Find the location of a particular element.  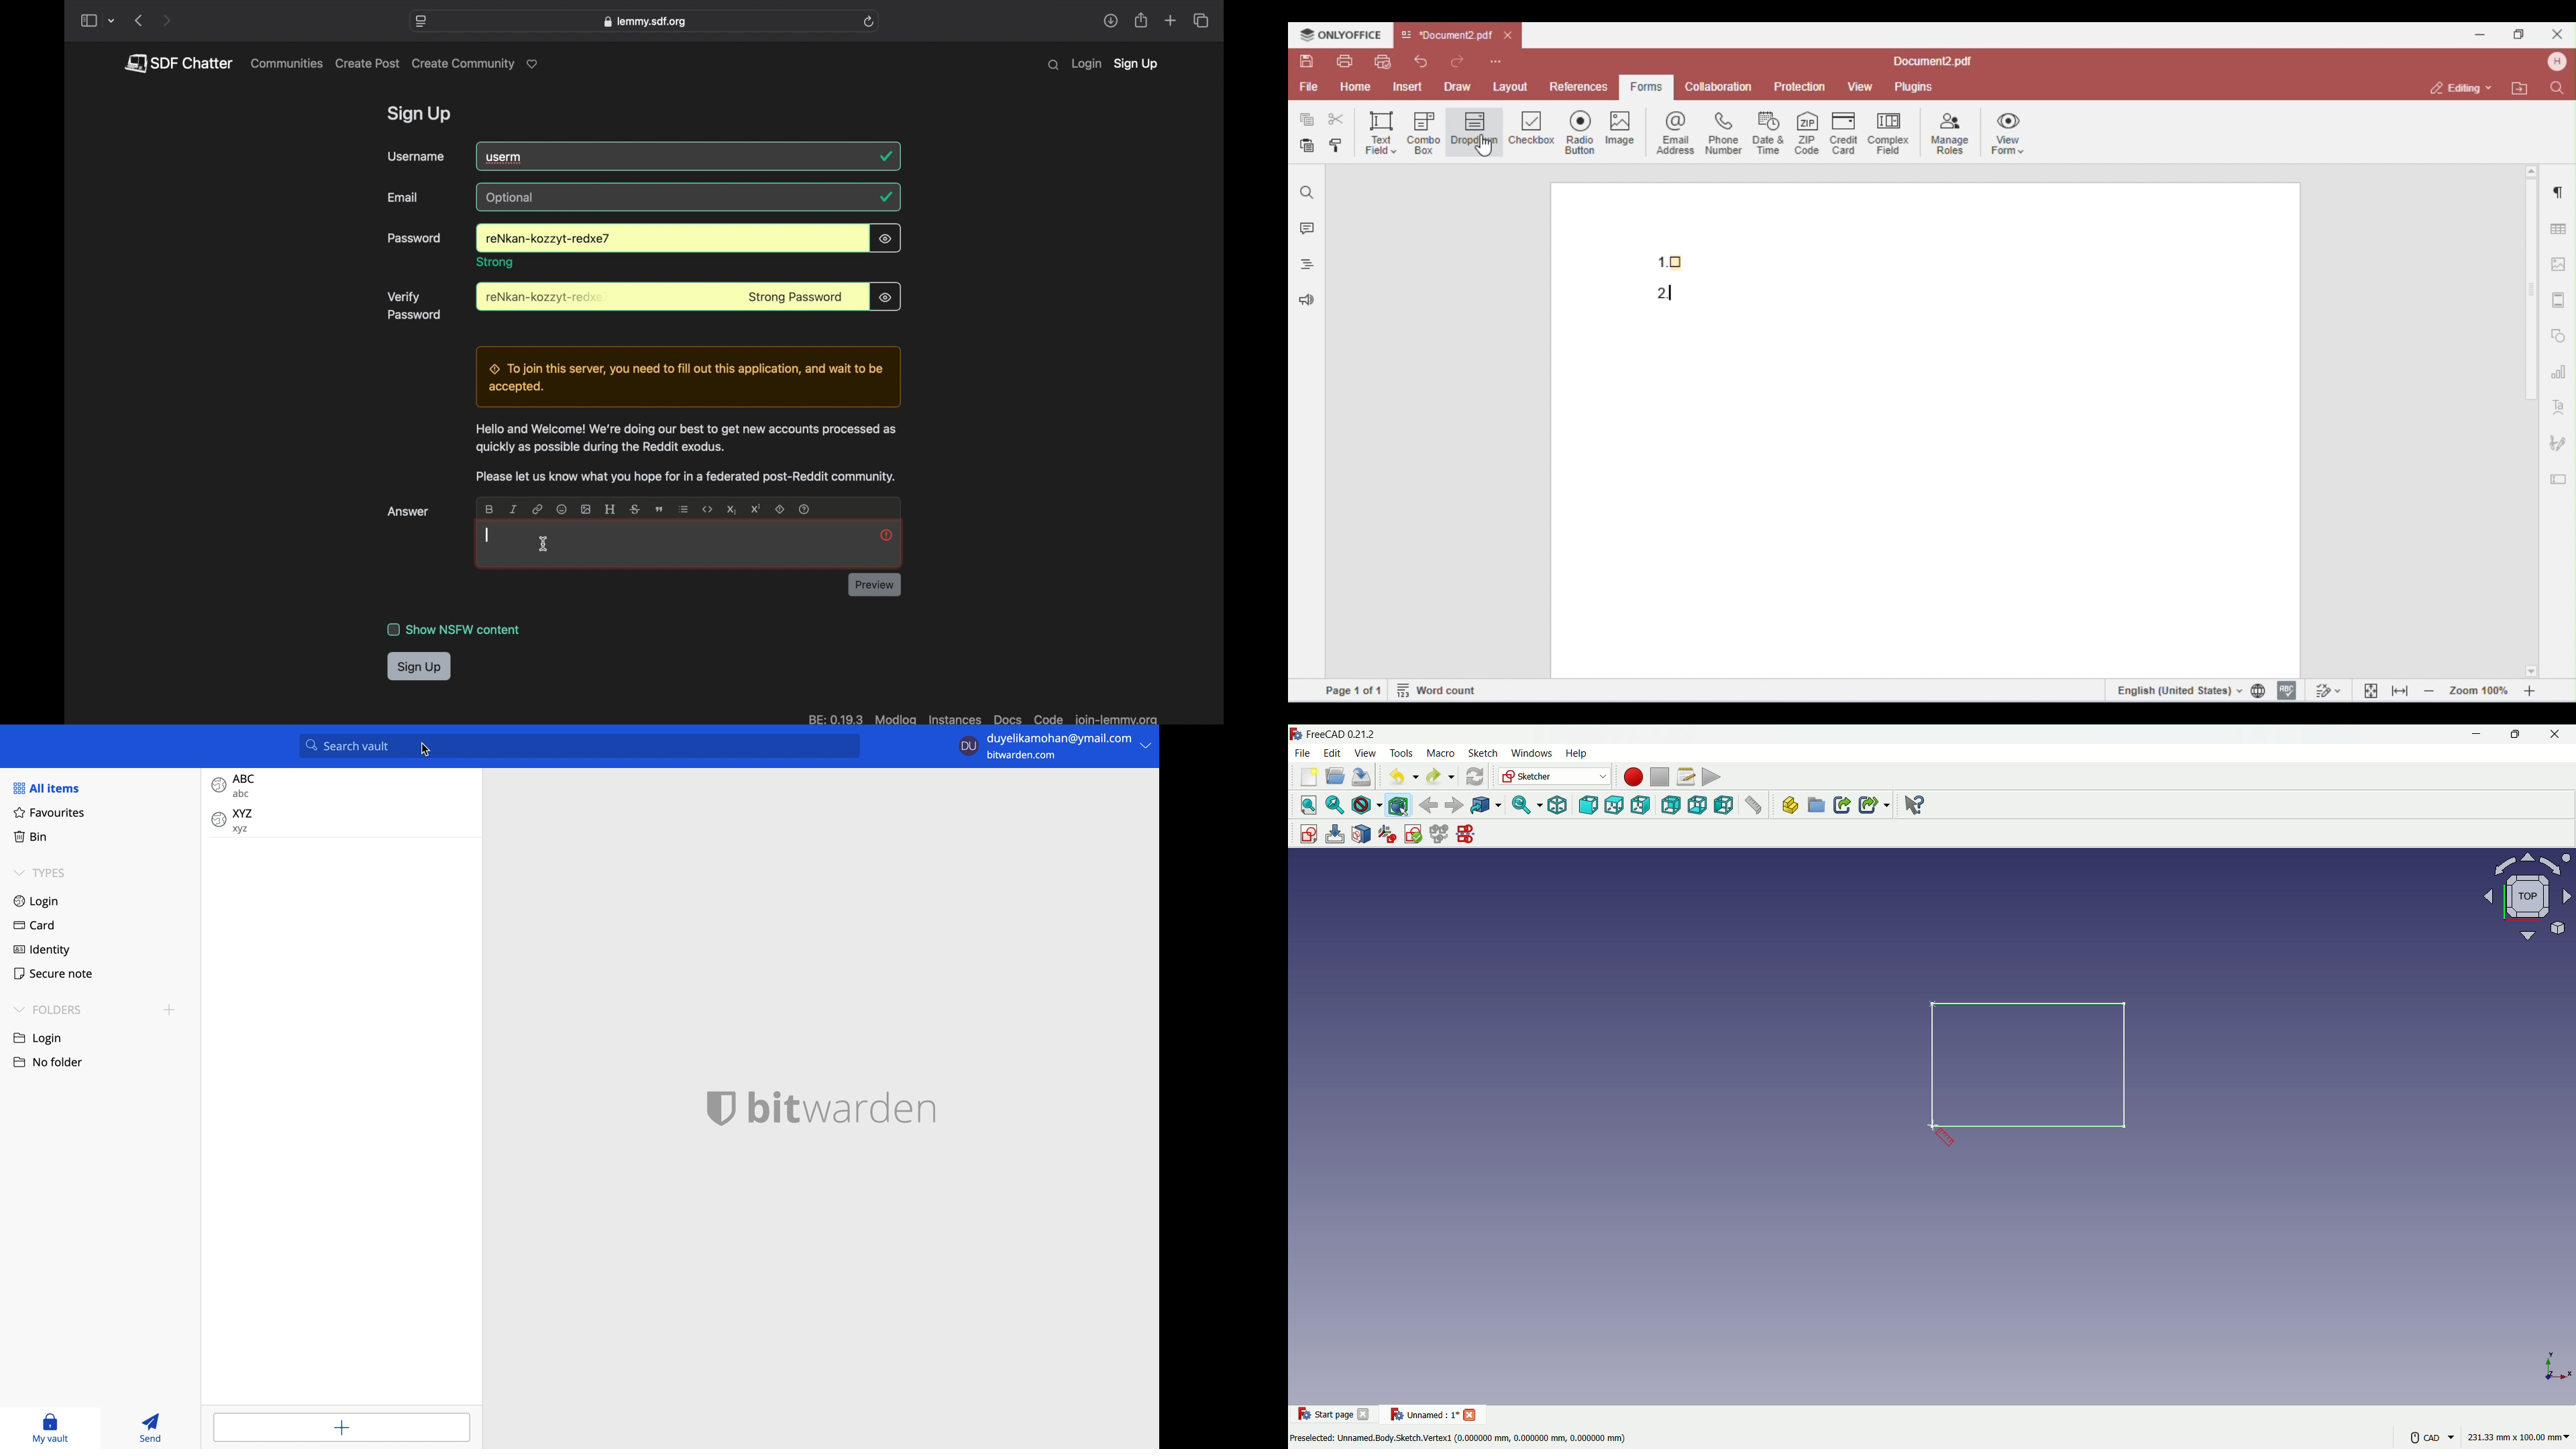

instances is located at coordinates (953, 717).